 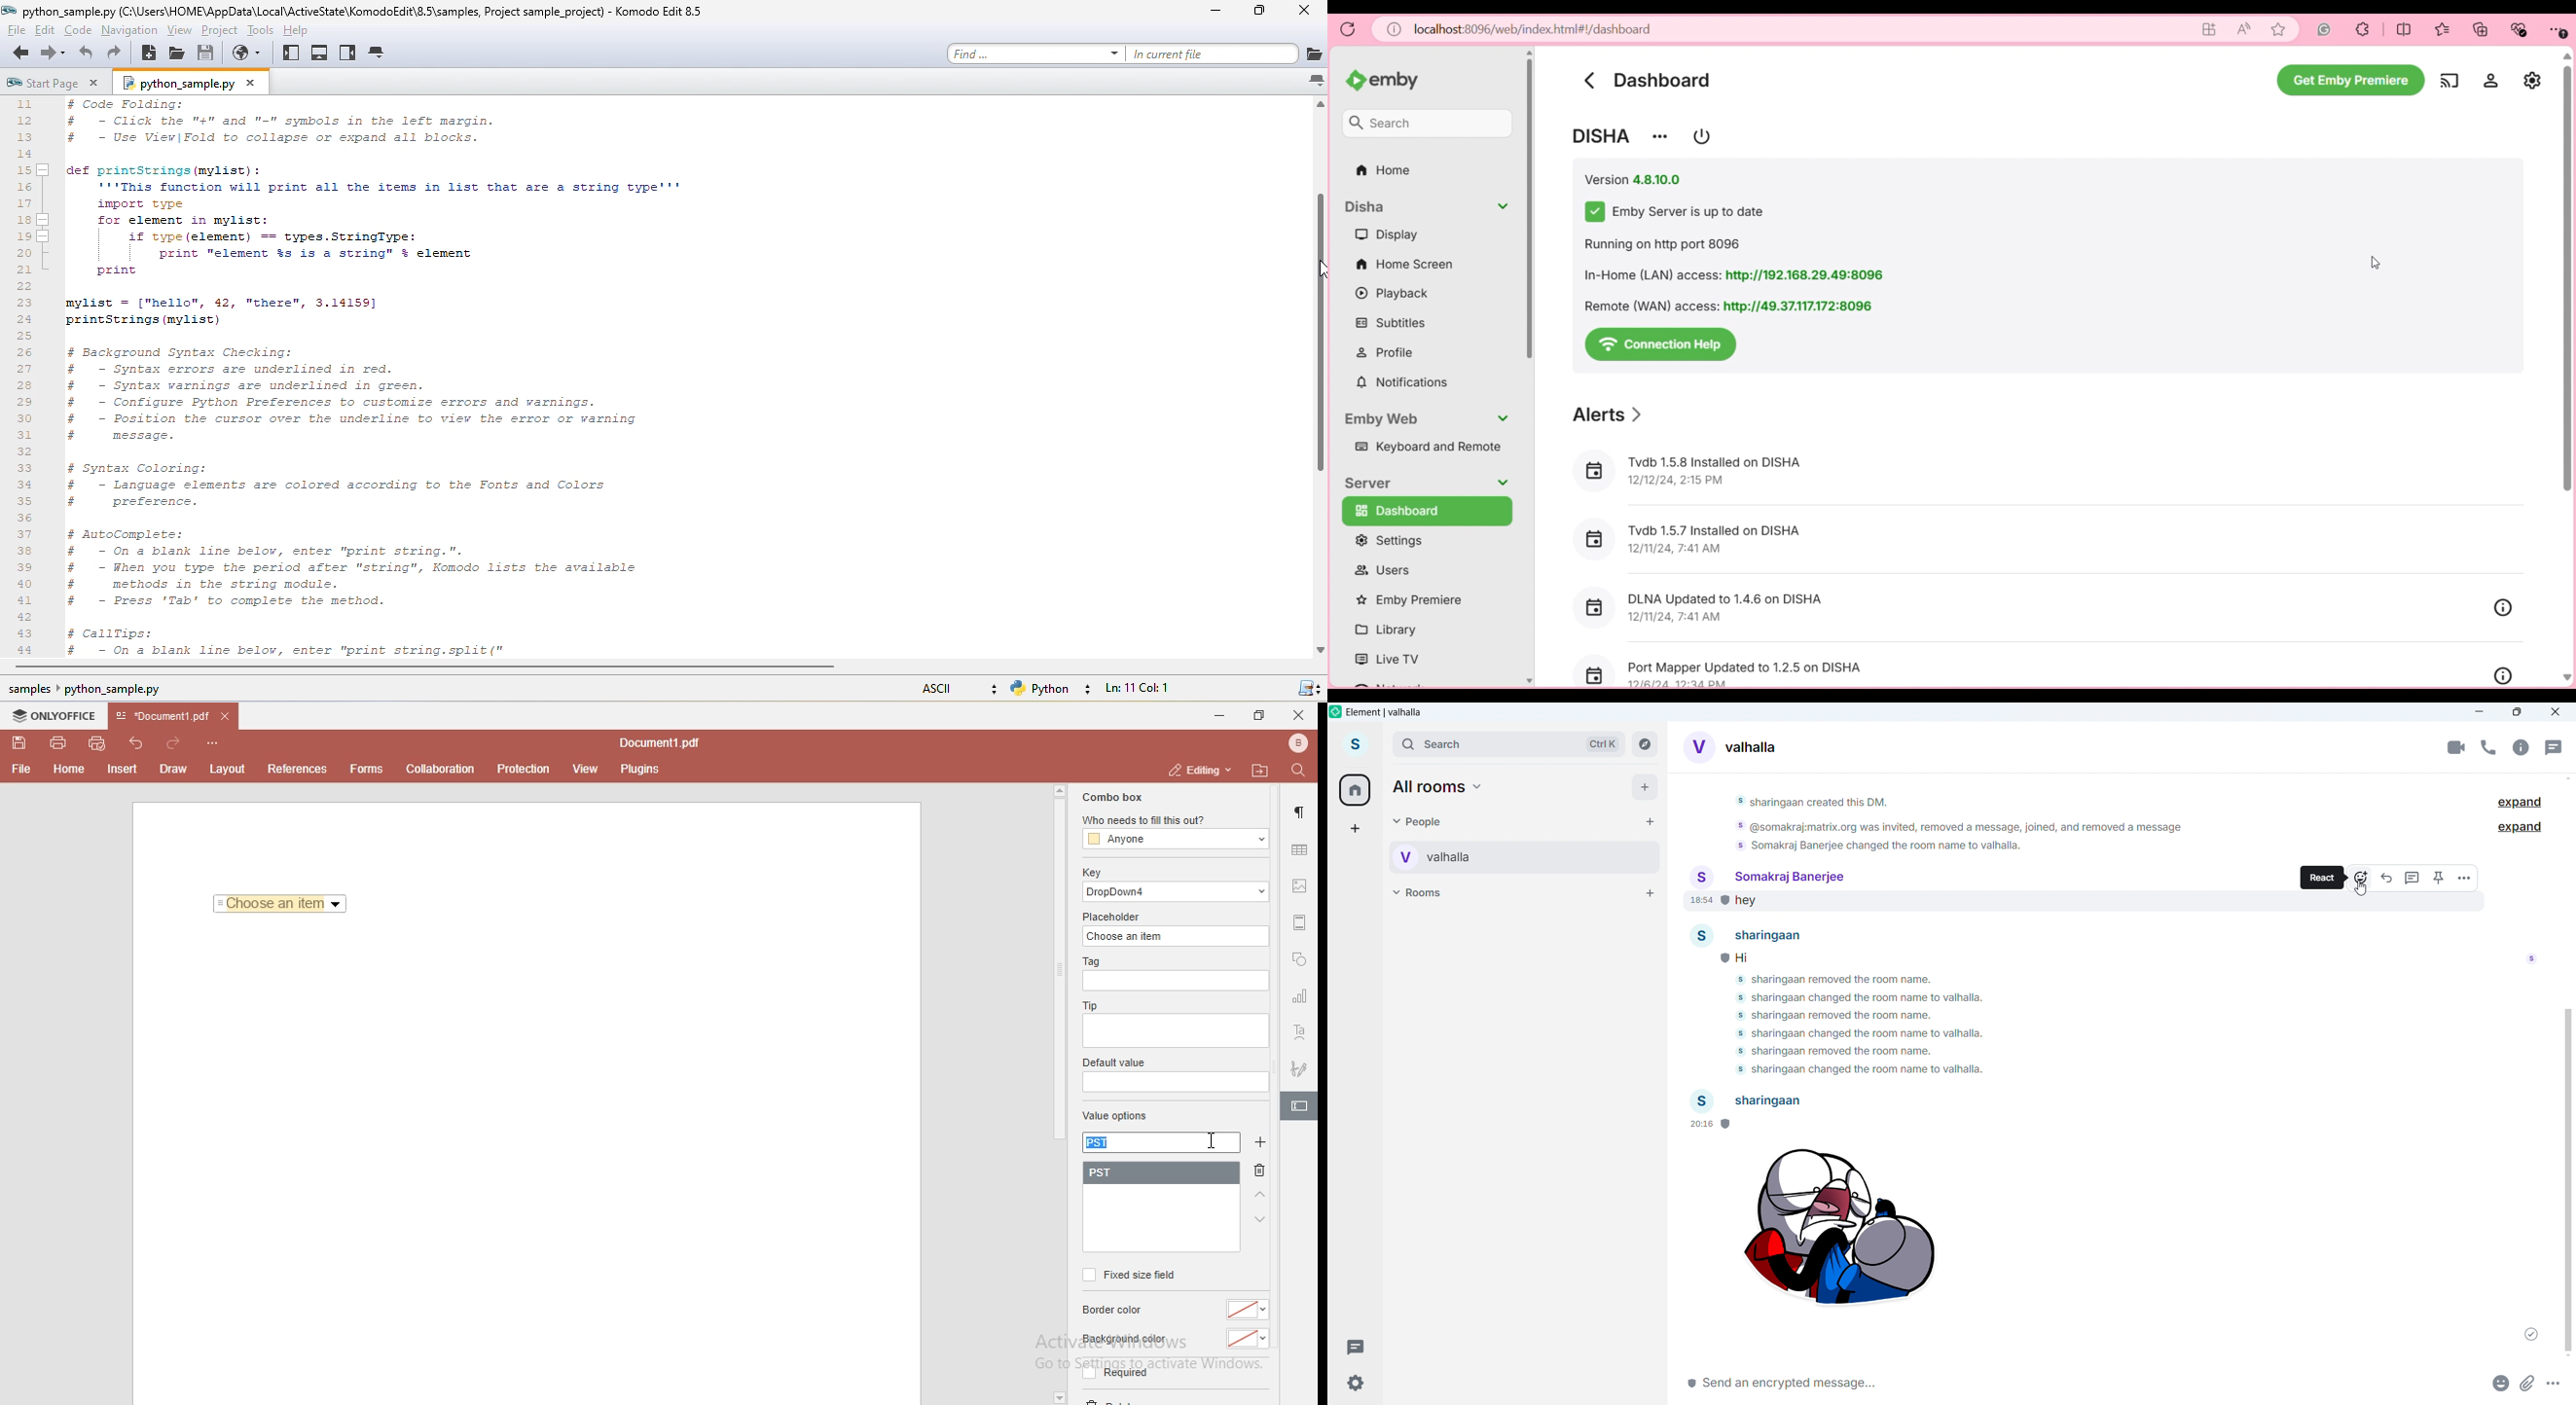 What do you see at coordinates (1954, 804) in the screenshot?
I see `sharingaan created this dm` at bounding box center [1954, 804].